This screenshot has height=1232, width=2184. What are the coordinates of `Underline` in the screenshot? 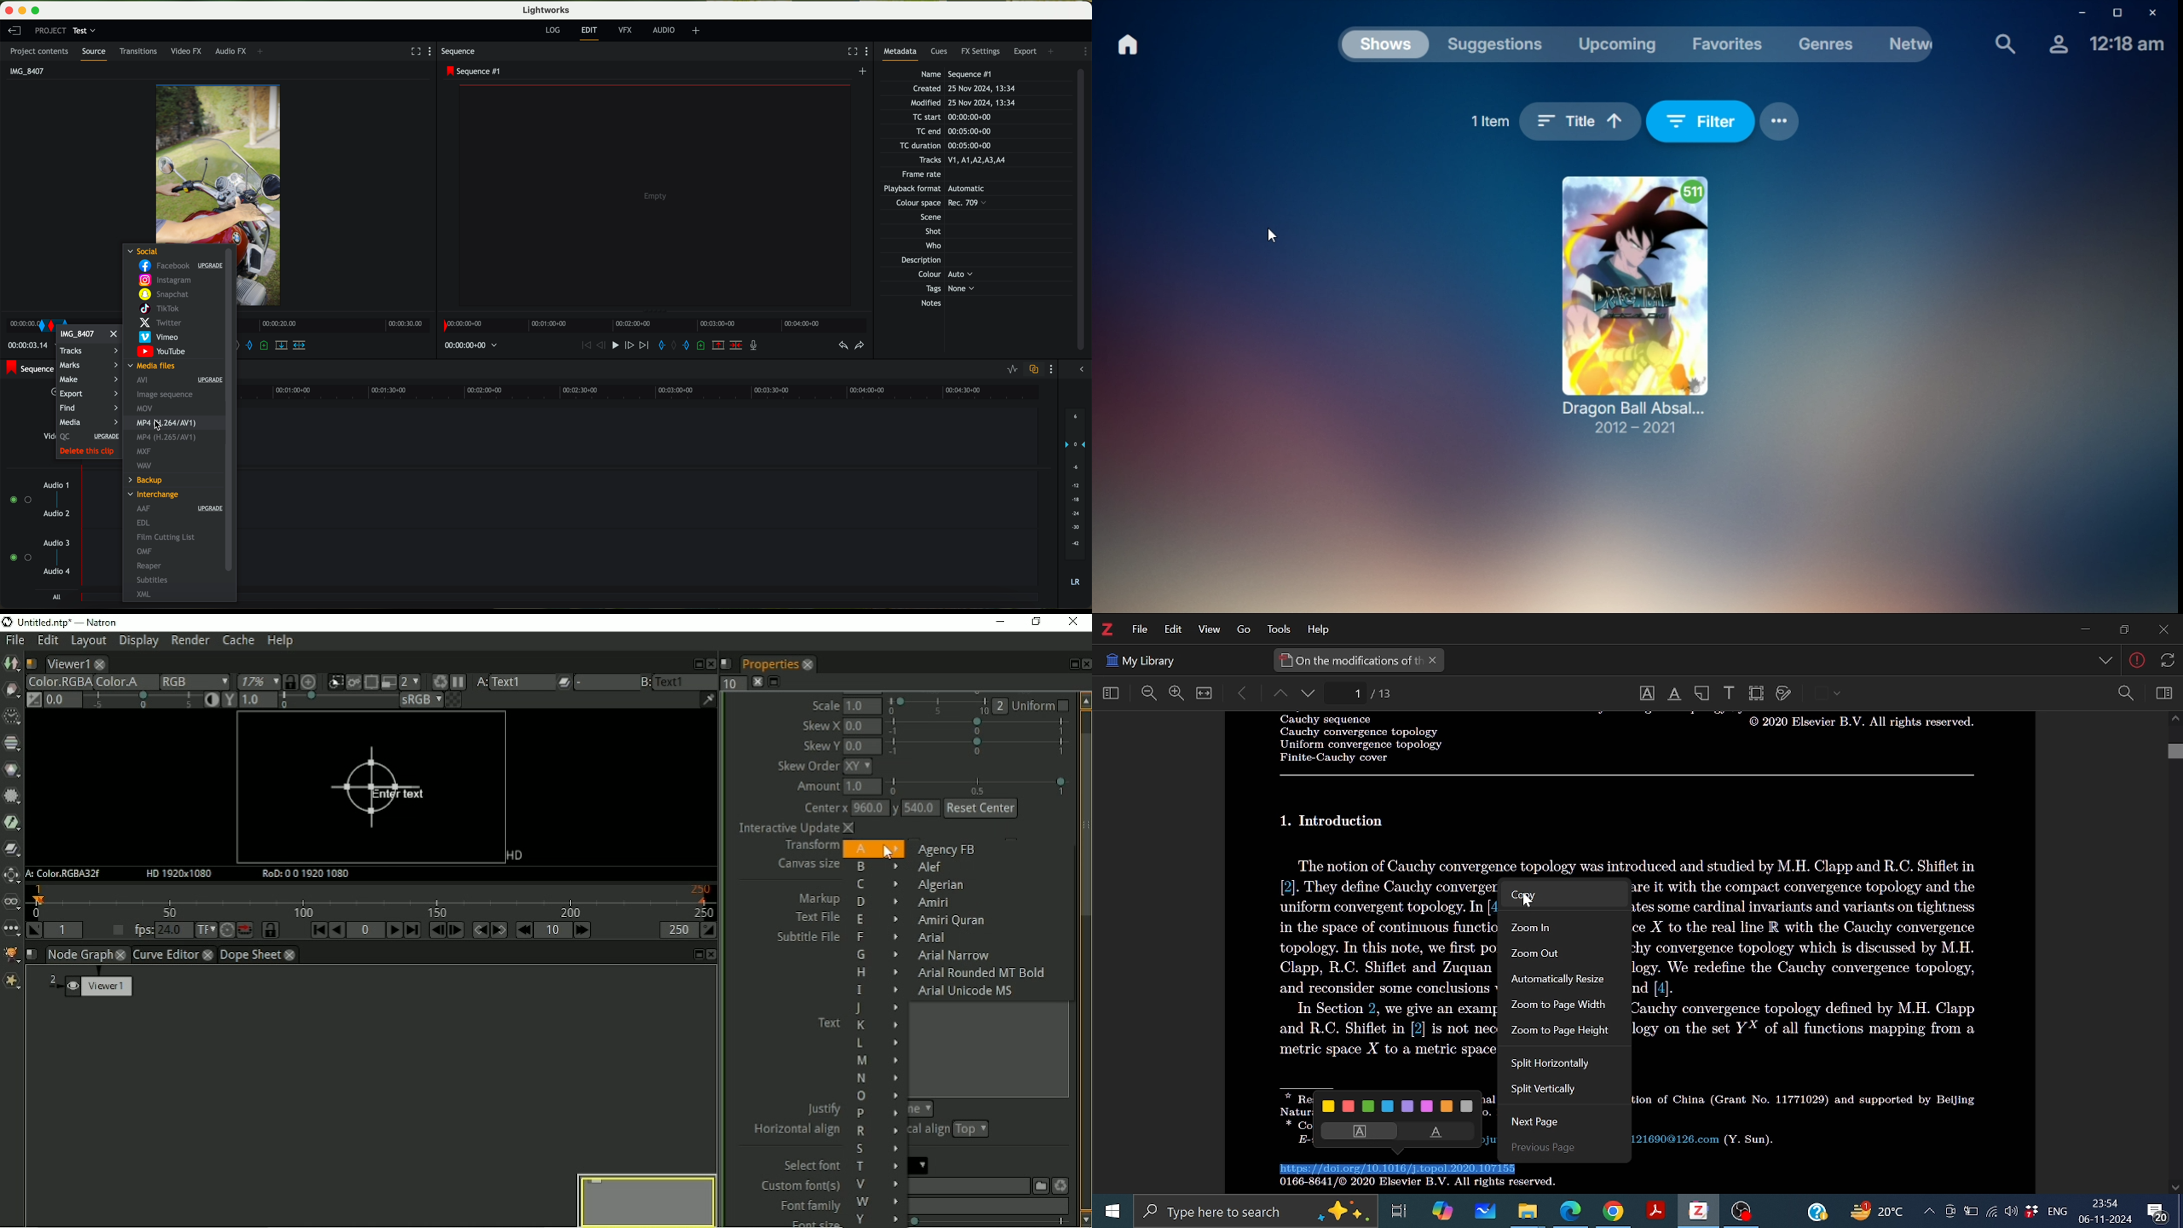 It's located at (1439, 1132).